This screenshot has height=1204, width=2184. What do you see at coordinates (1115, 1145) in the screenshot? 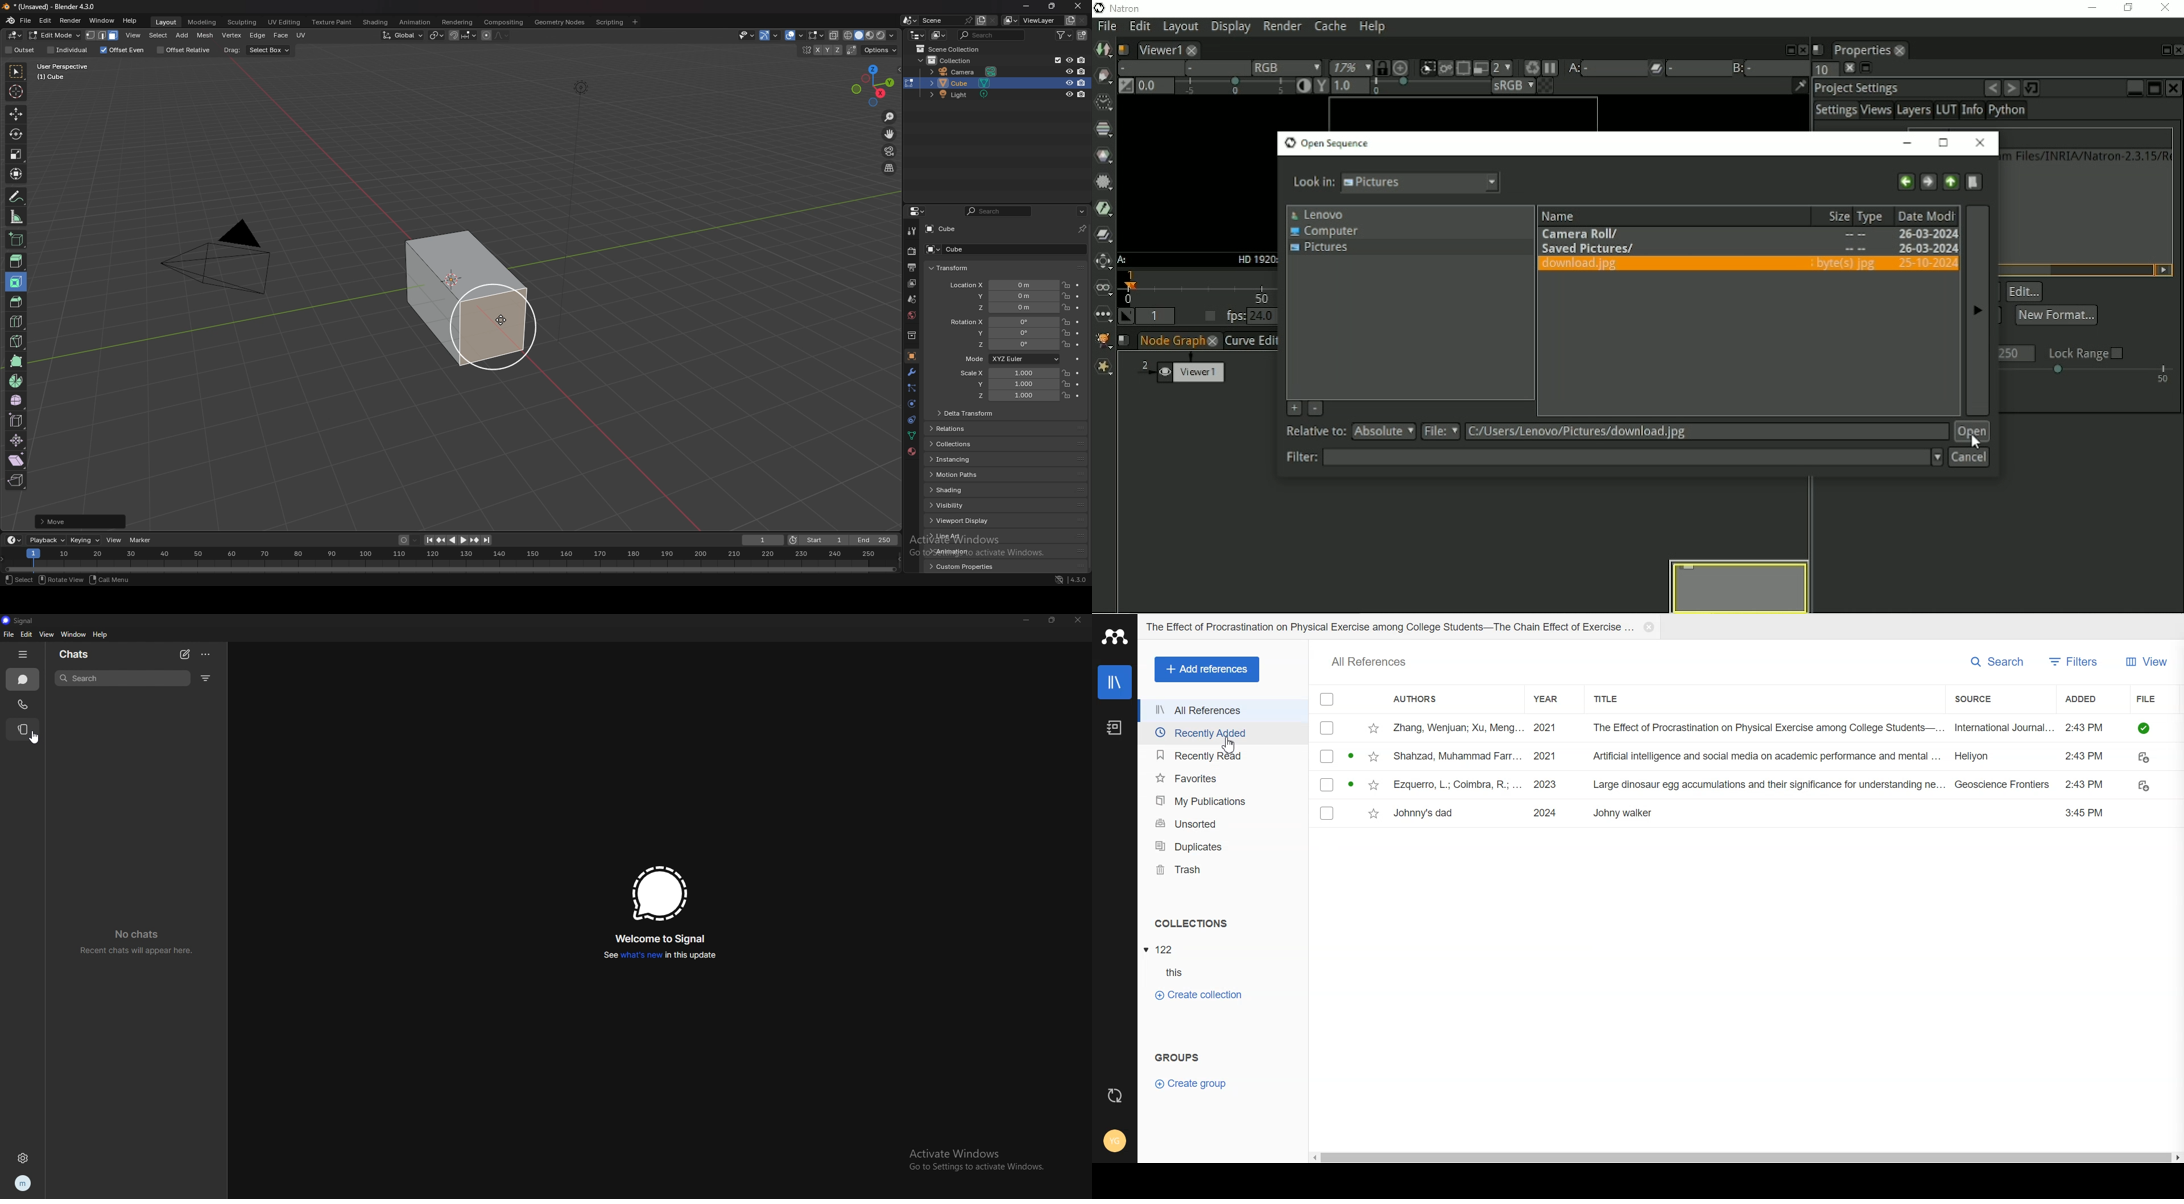
I see `Account` at bounding box center [1115, 1145].